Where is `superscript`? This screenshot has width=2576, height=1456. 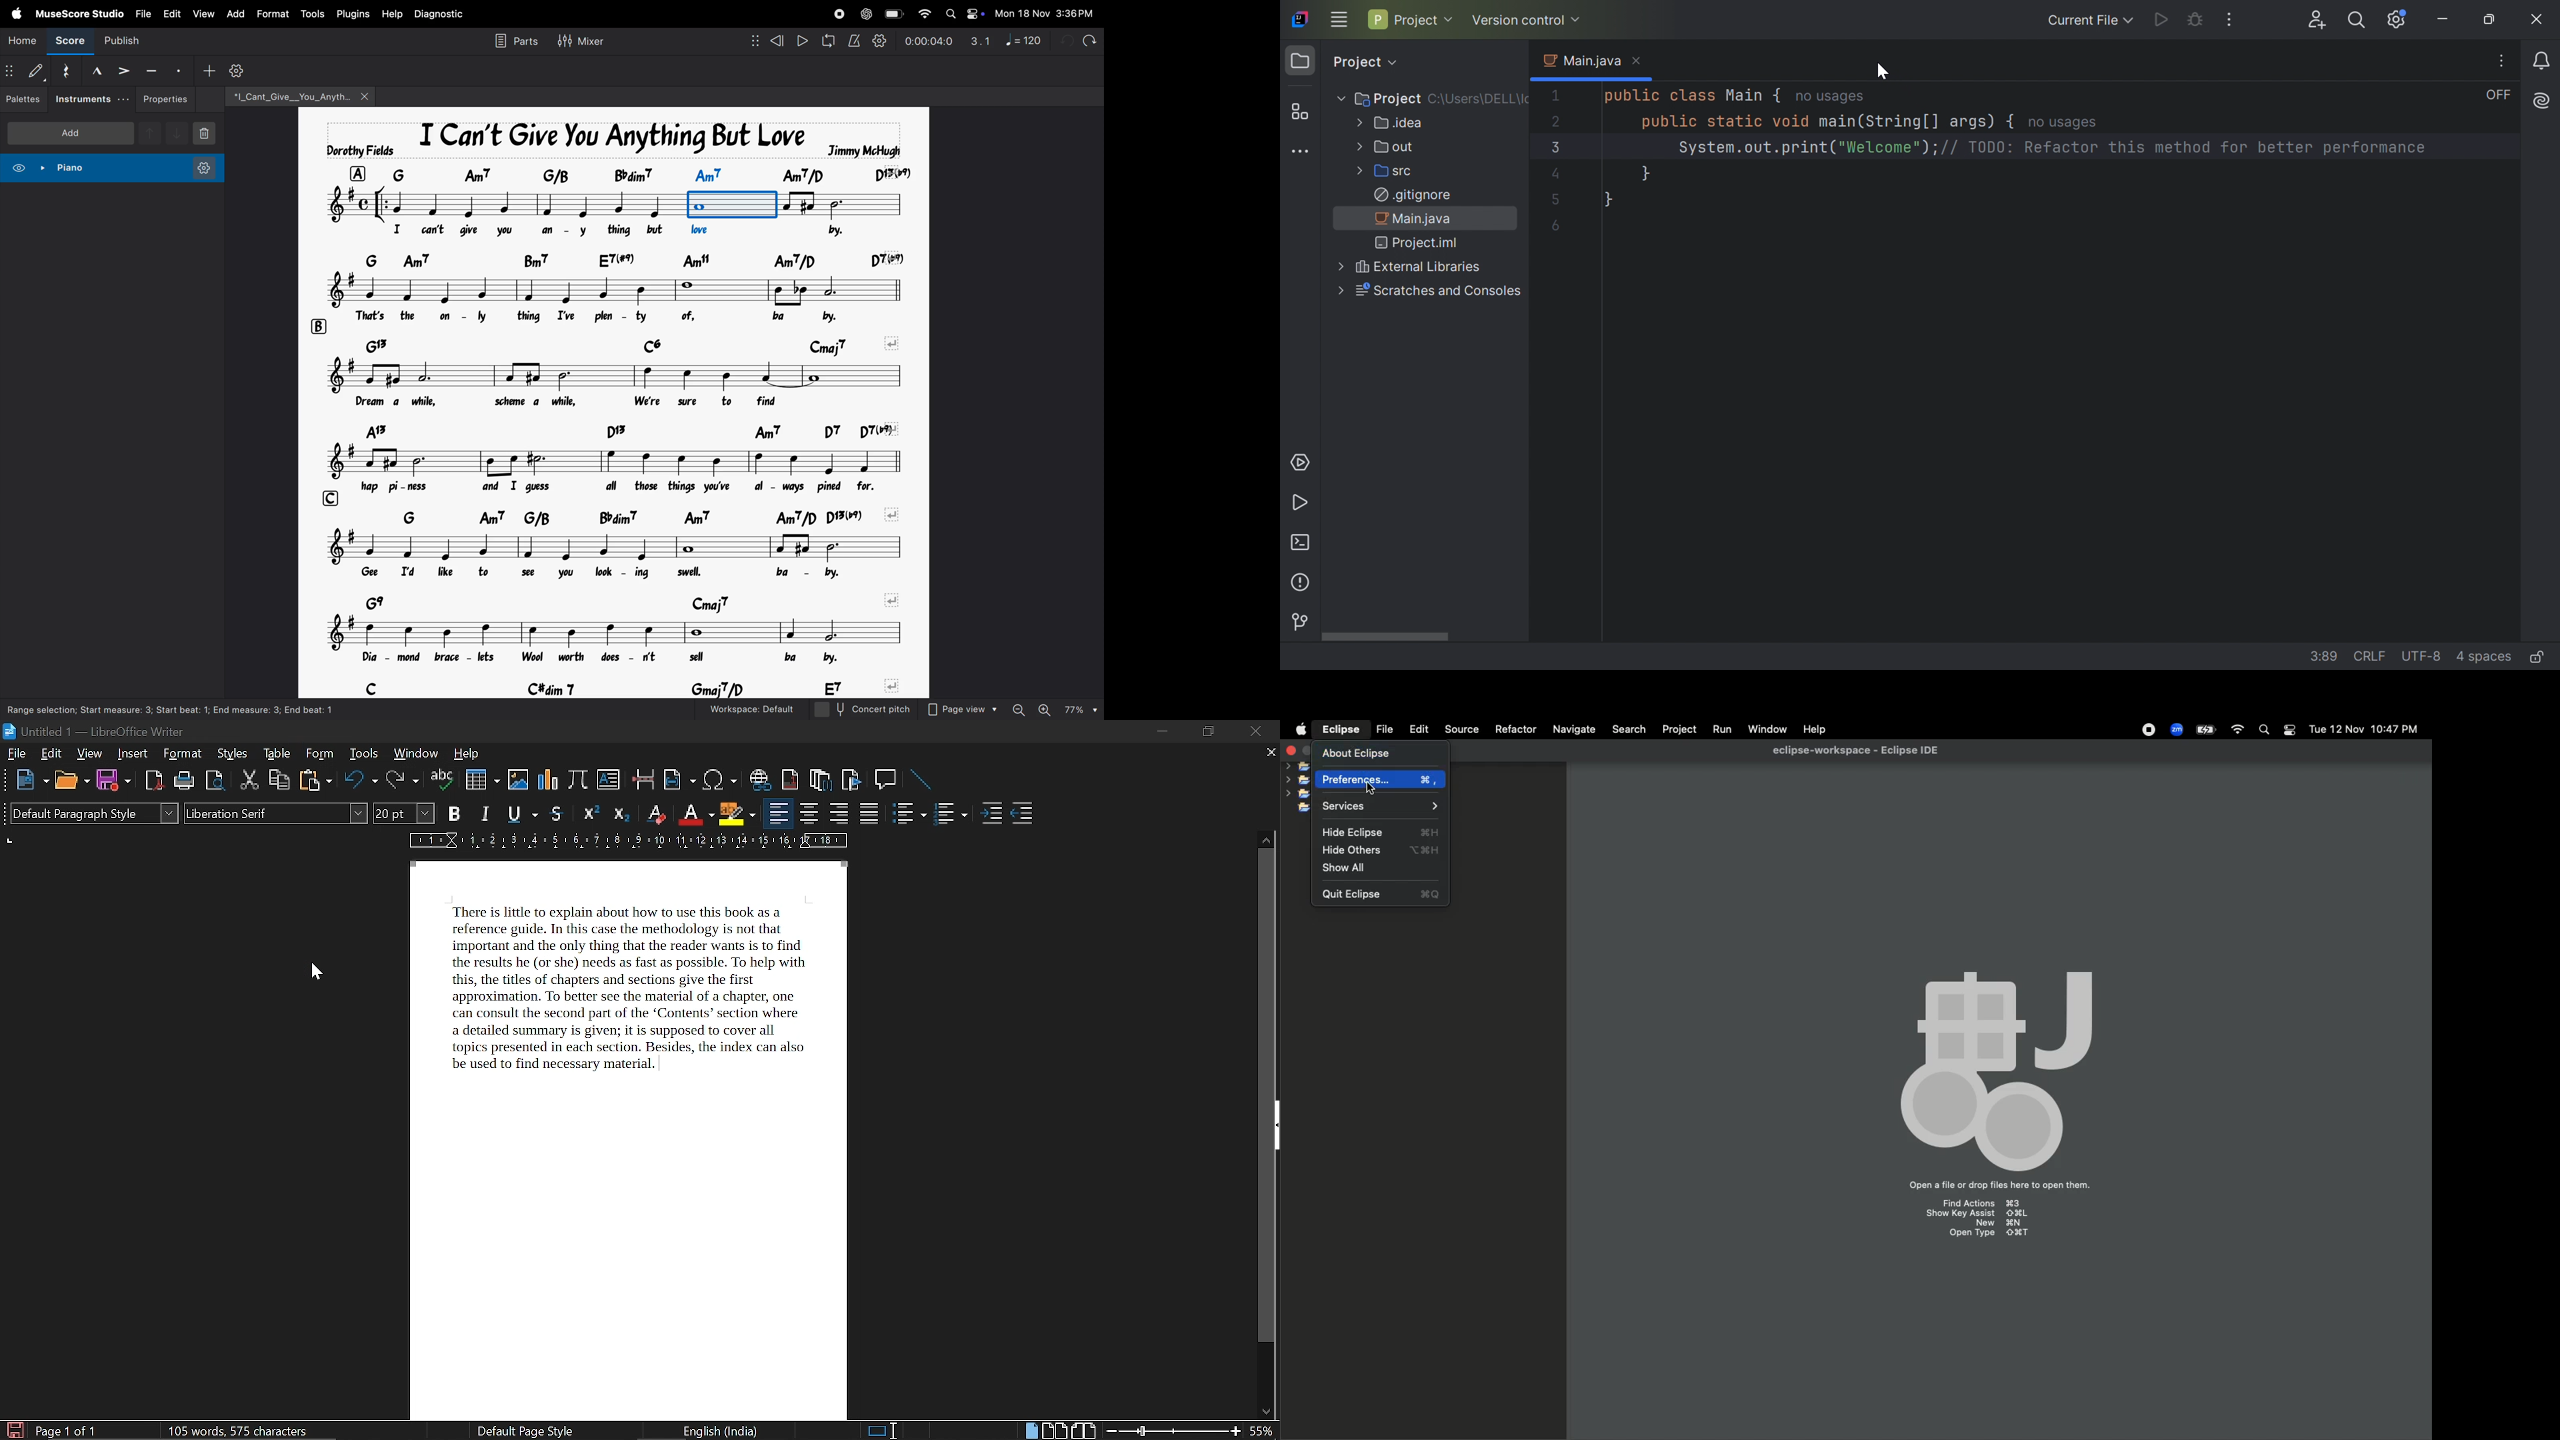
superscript is located at coordinates (591, 814).